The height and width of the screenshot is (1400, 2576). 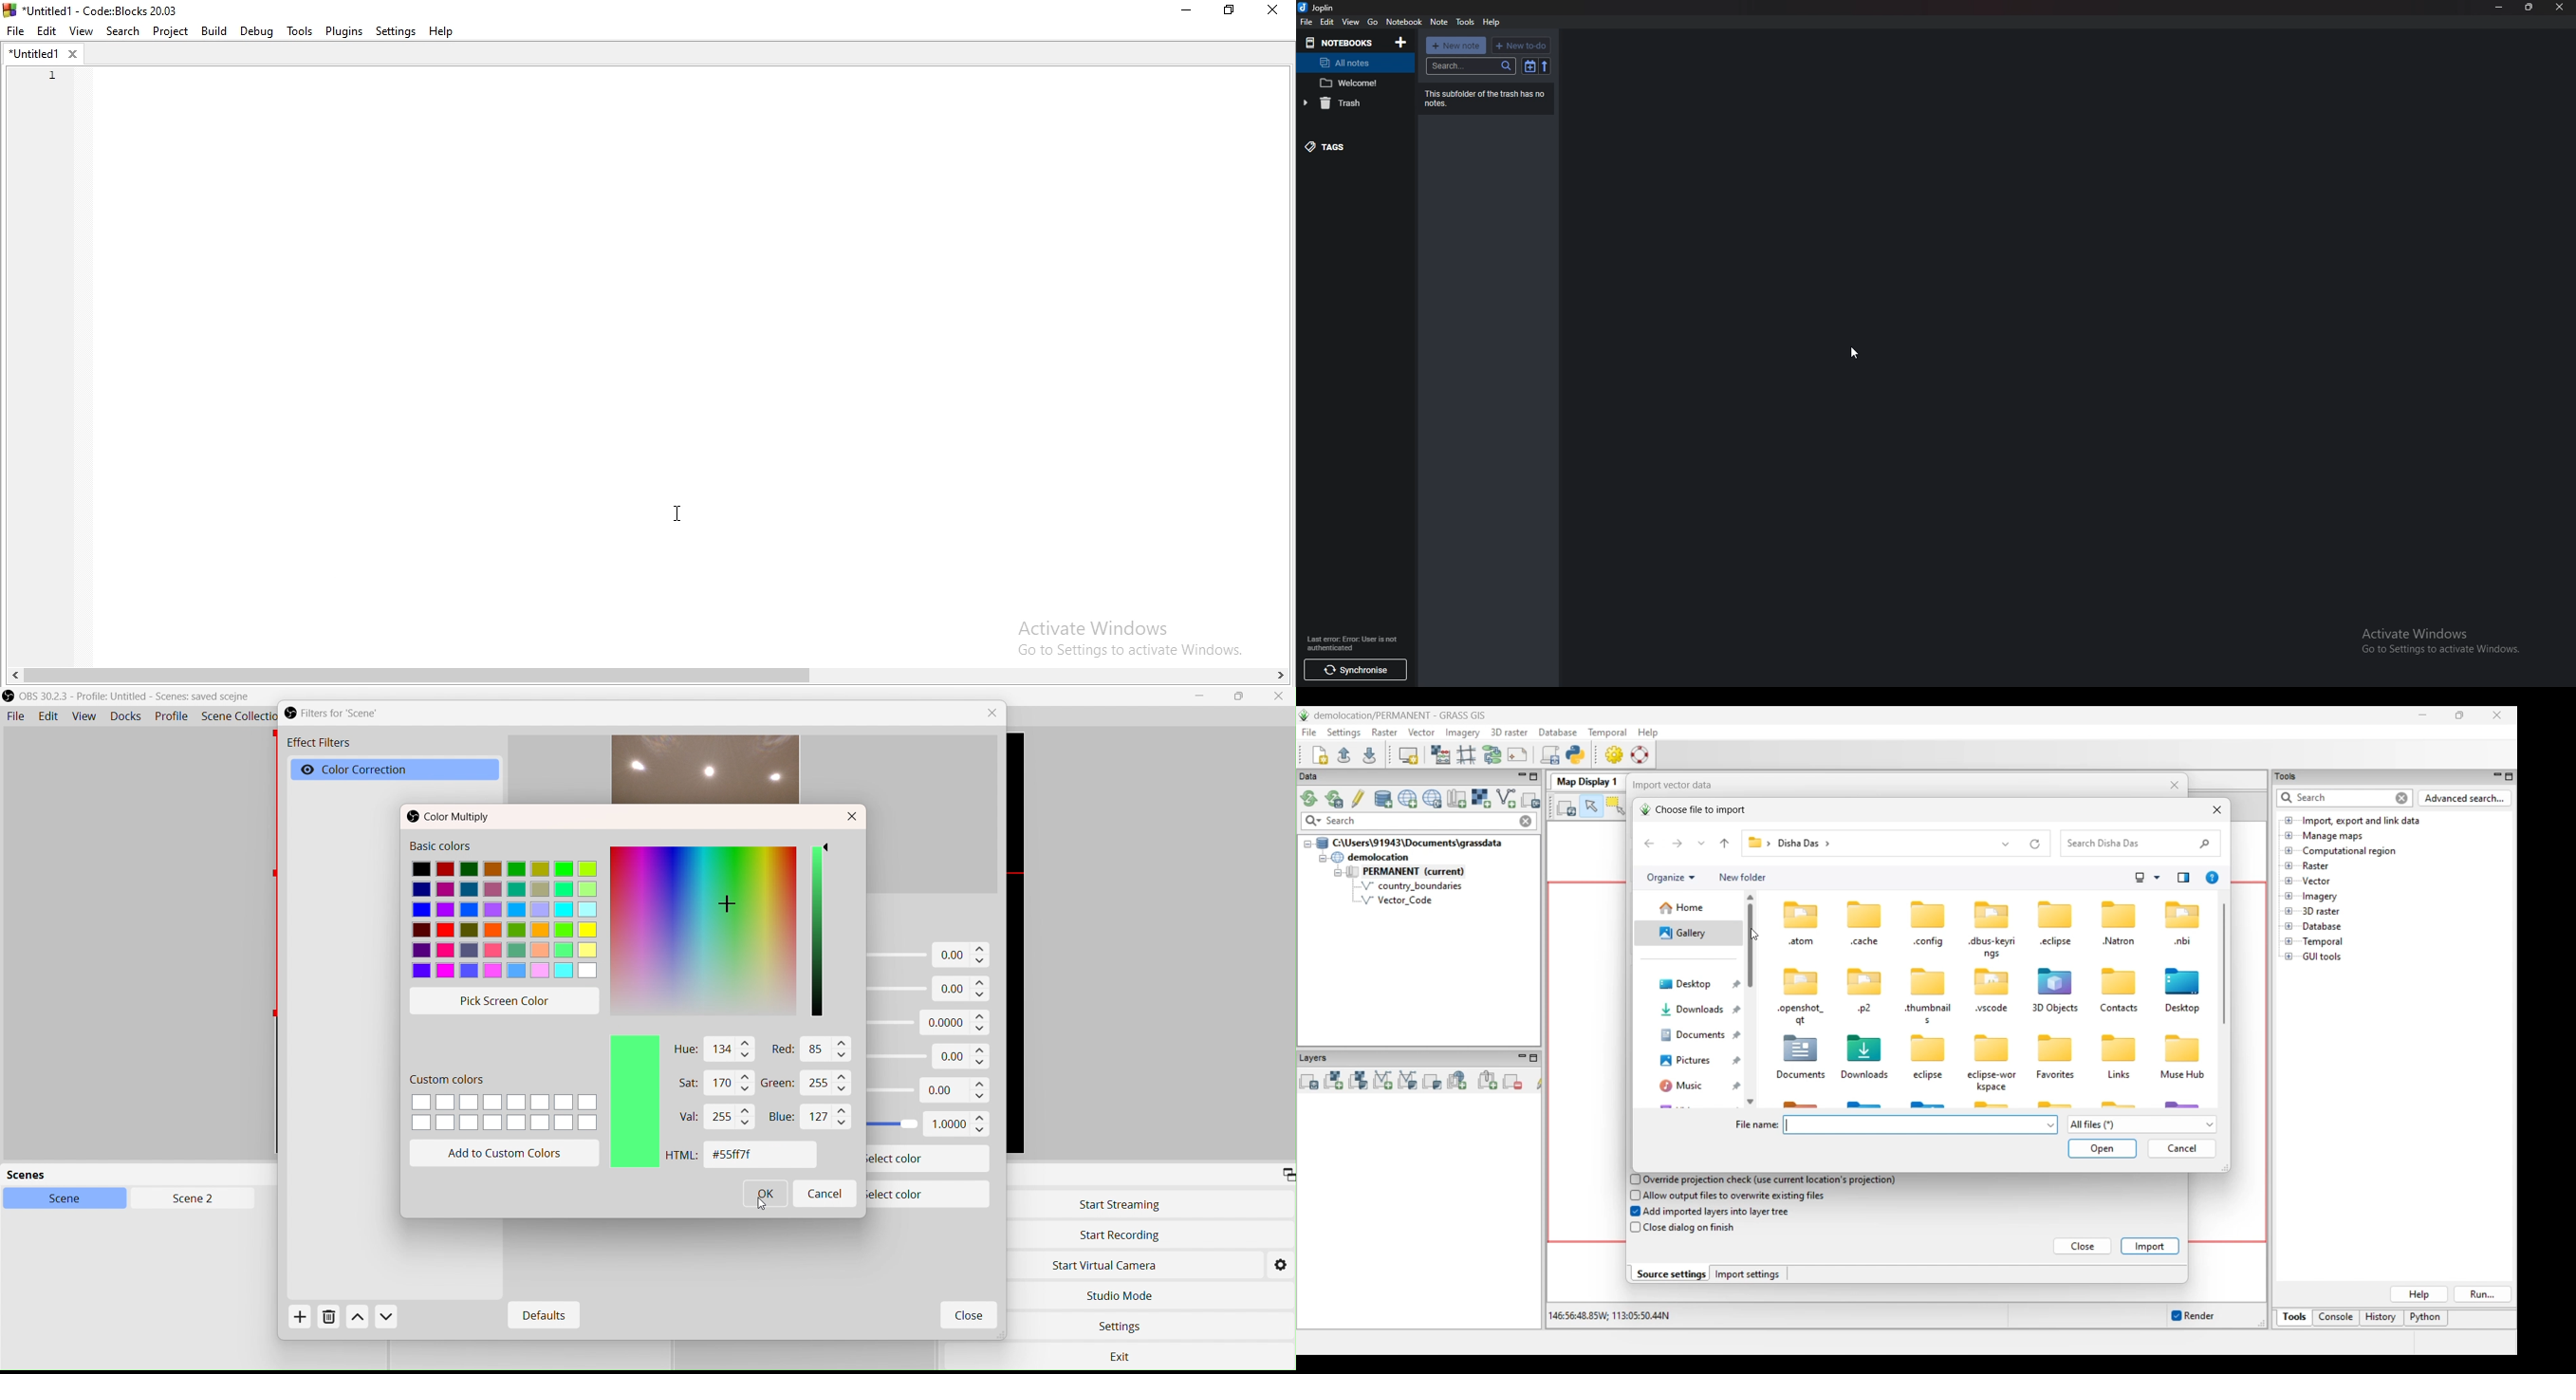 What do you see at coordinates (504, 1106) in the screenshot?
I see `Custom Colors` at bounding box center [504, 1106].